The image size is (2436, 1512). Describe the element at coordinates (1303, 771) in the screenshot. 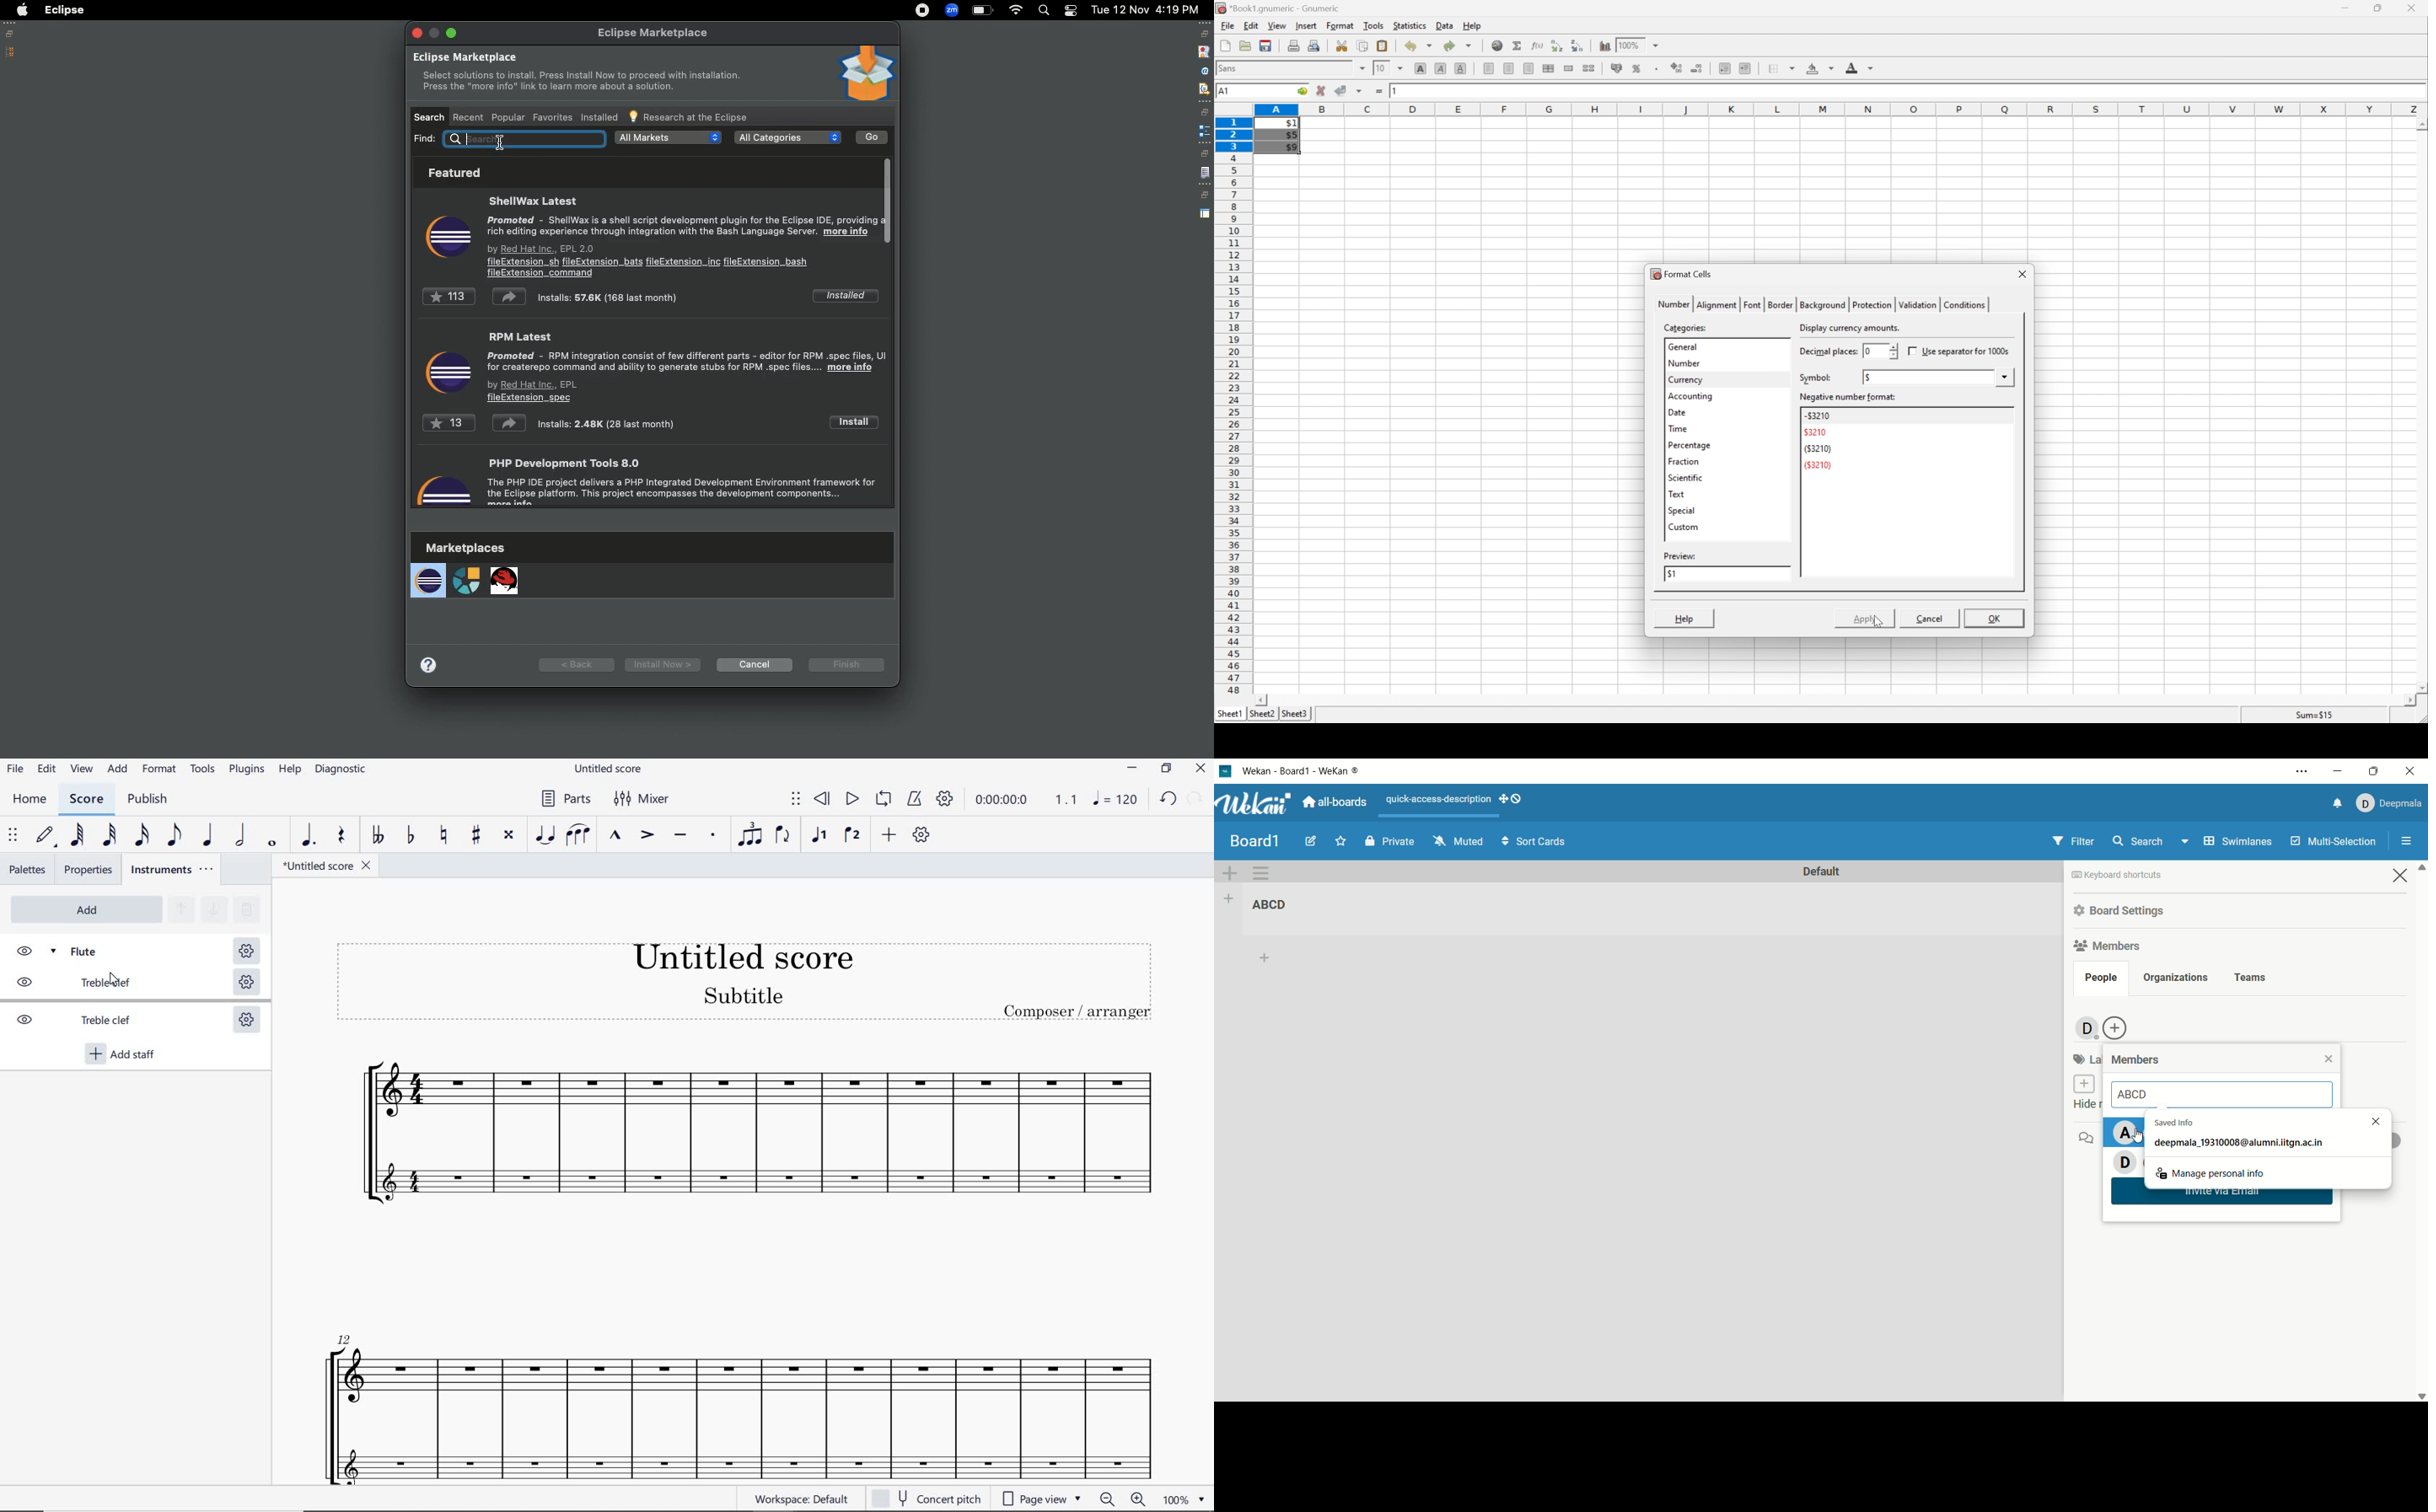

I see `title` at that location.